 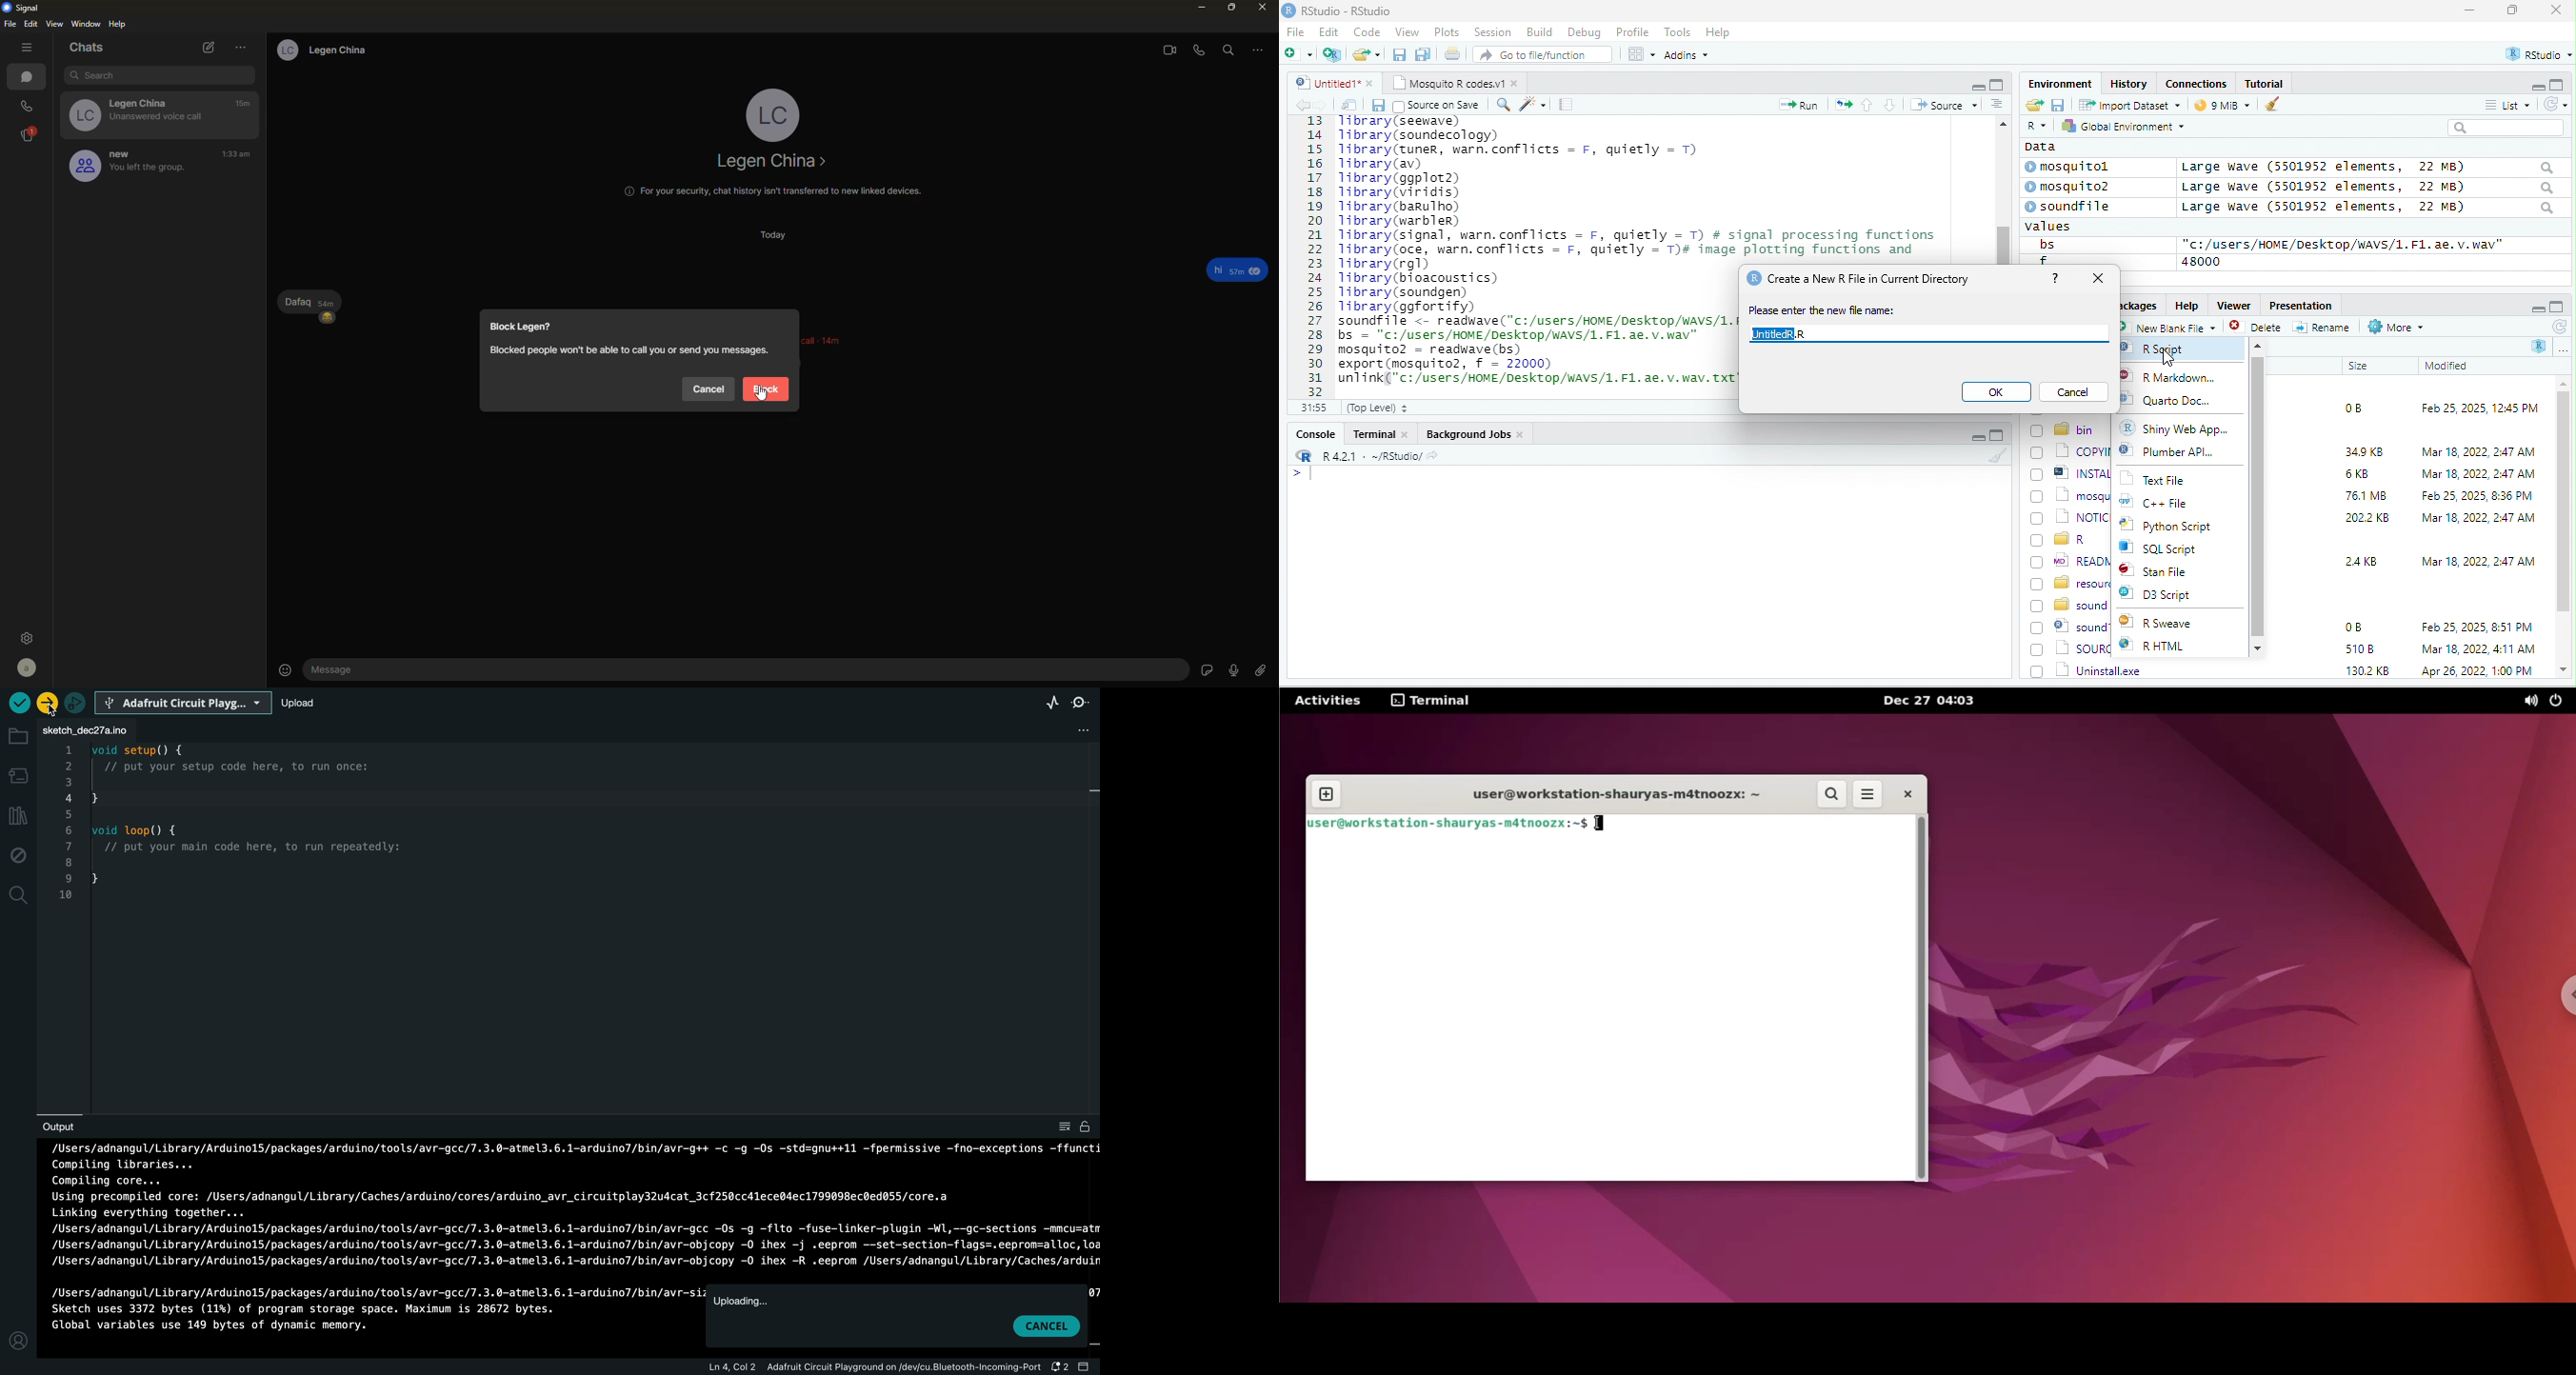 I want to click on board manager, so click(x=17, y=775).